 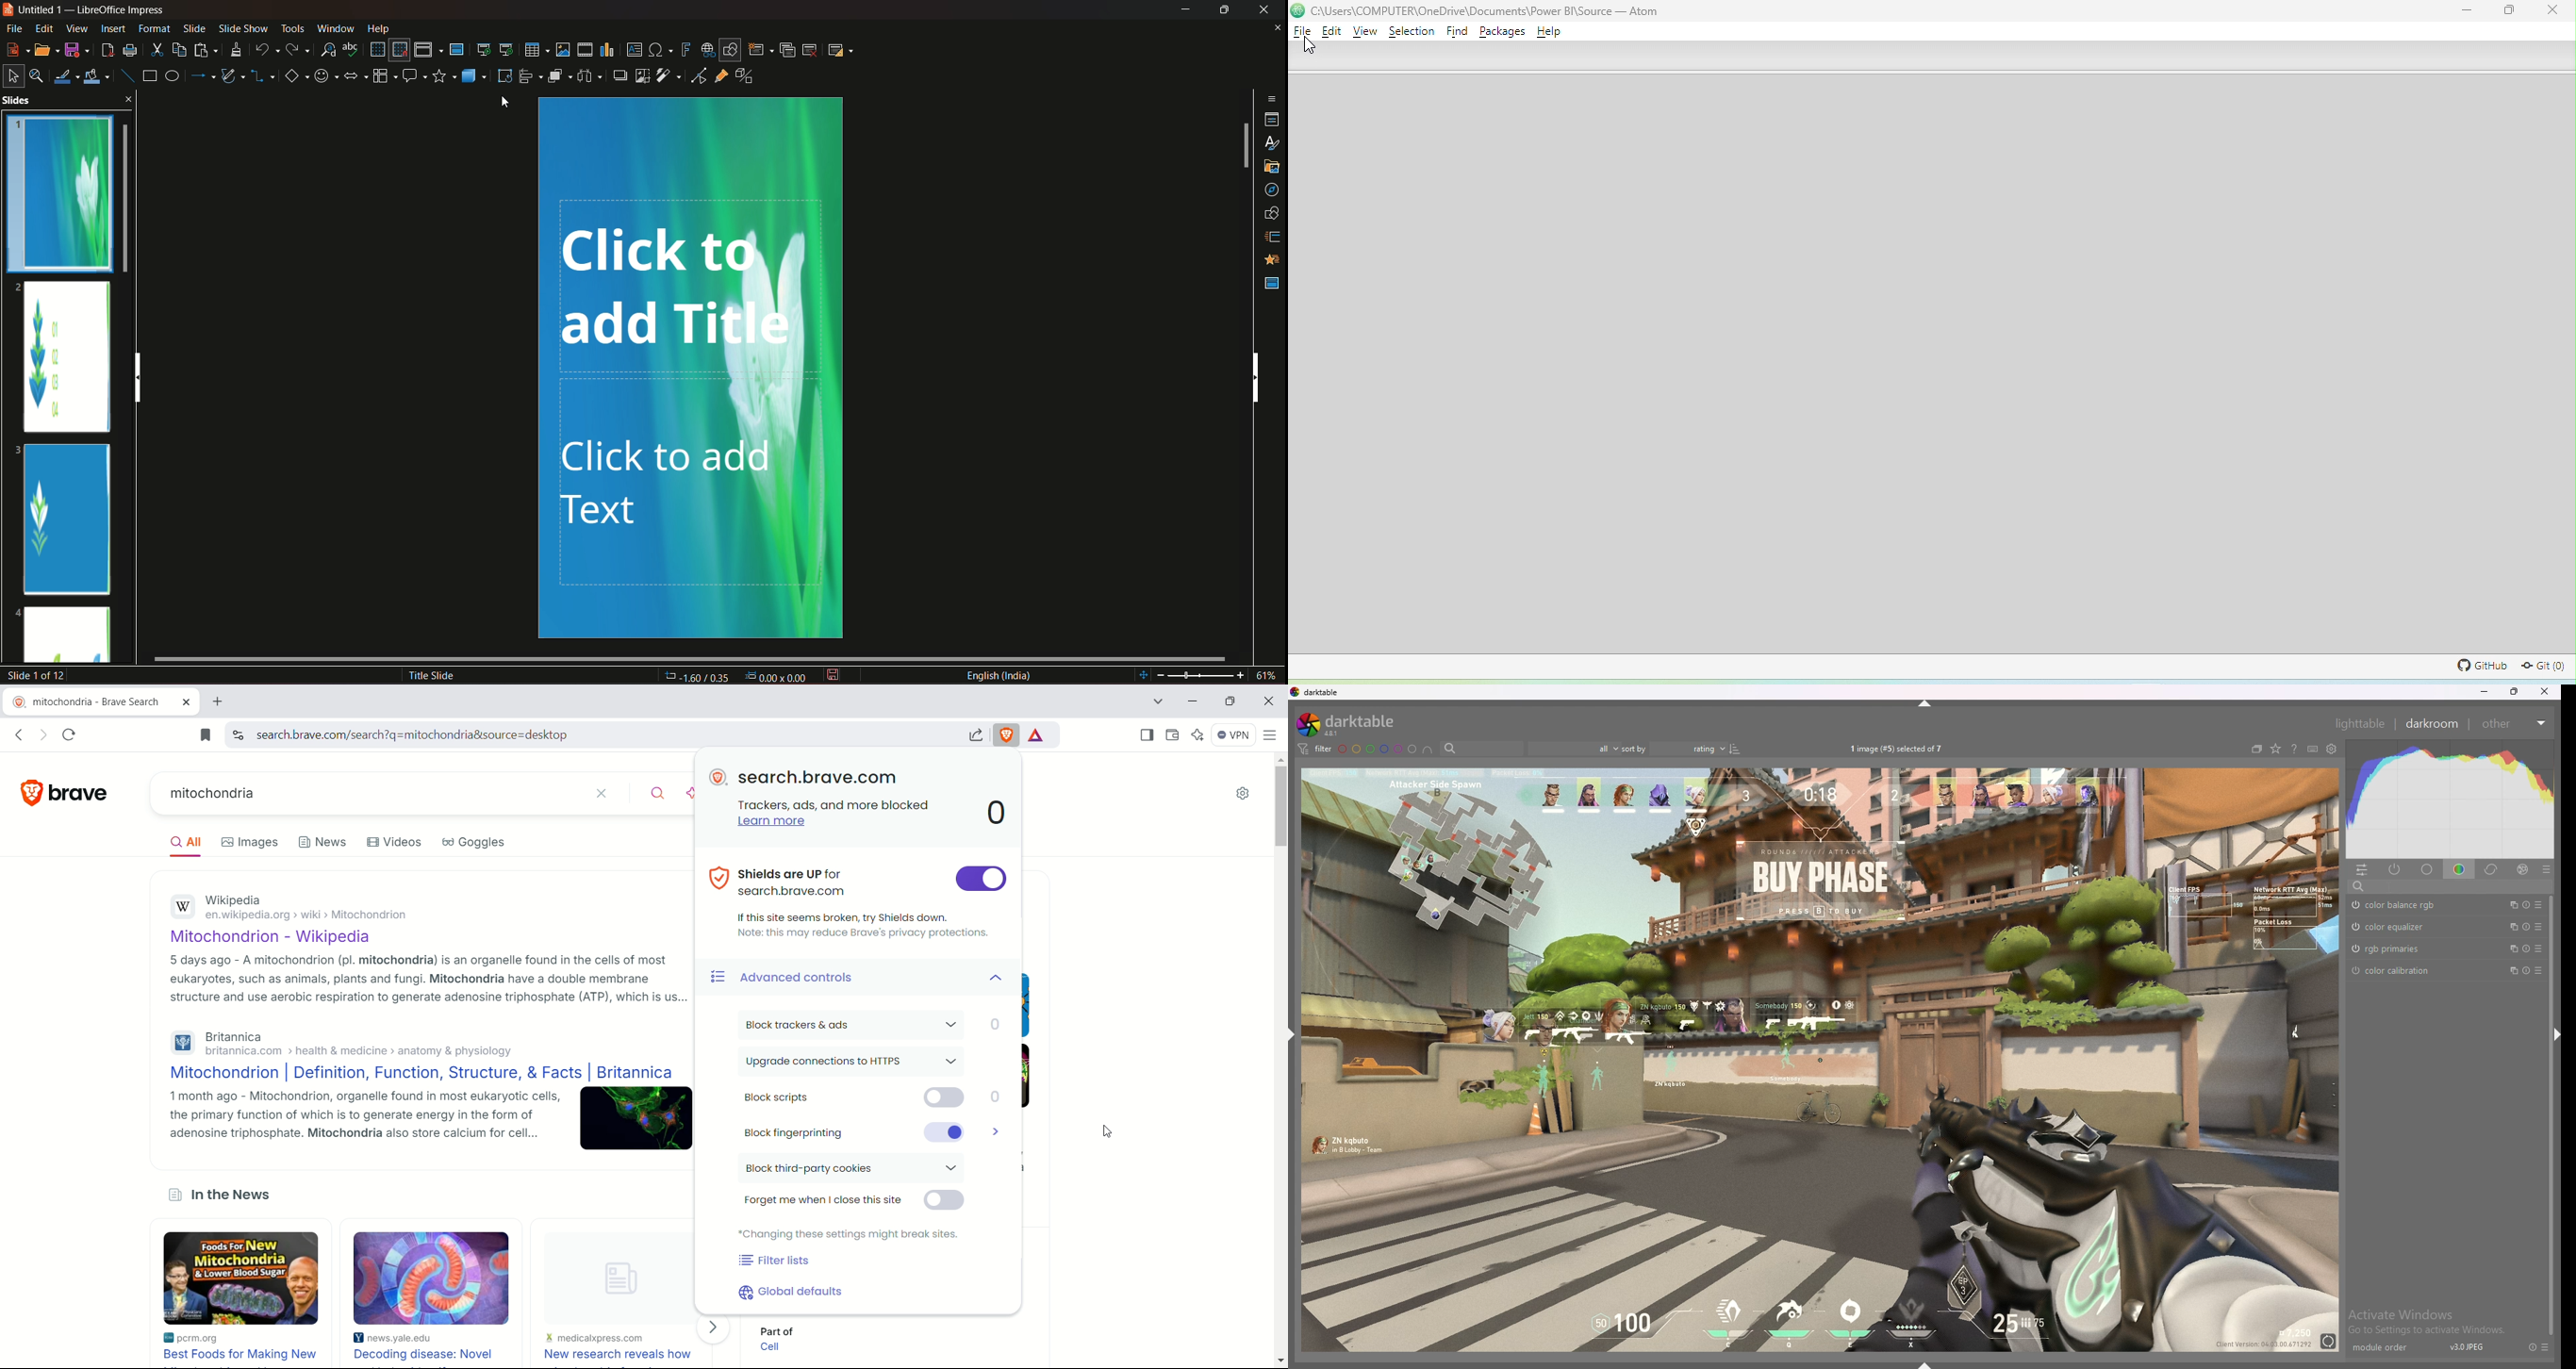 I want to click on tools, so click(x=291, y=27).